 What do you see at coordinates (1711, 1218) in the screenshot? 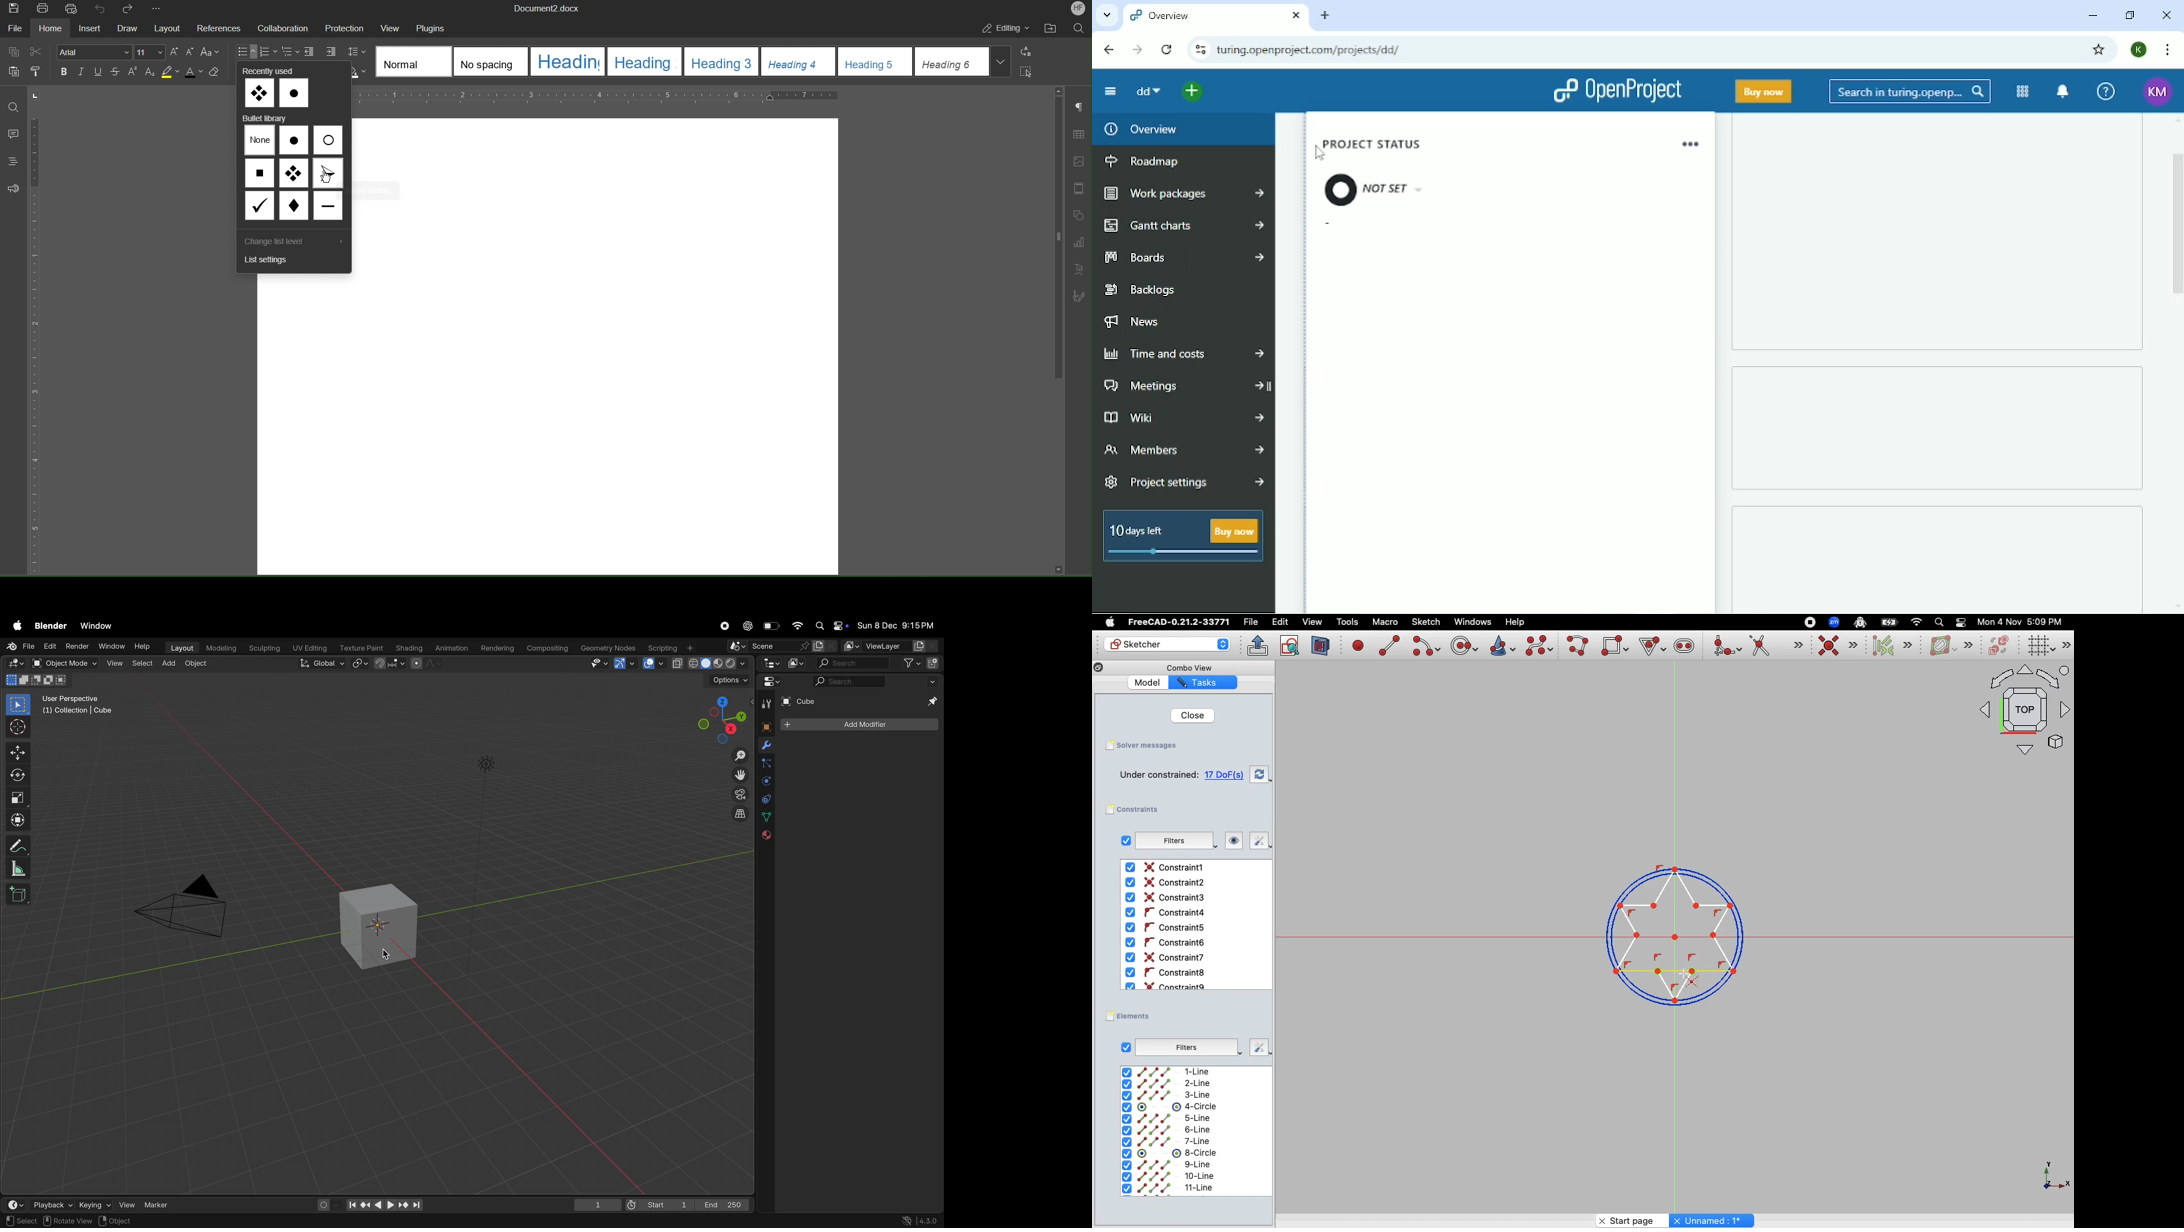
I see `Unnamed : 1` at bounding box center [1711, 1218].